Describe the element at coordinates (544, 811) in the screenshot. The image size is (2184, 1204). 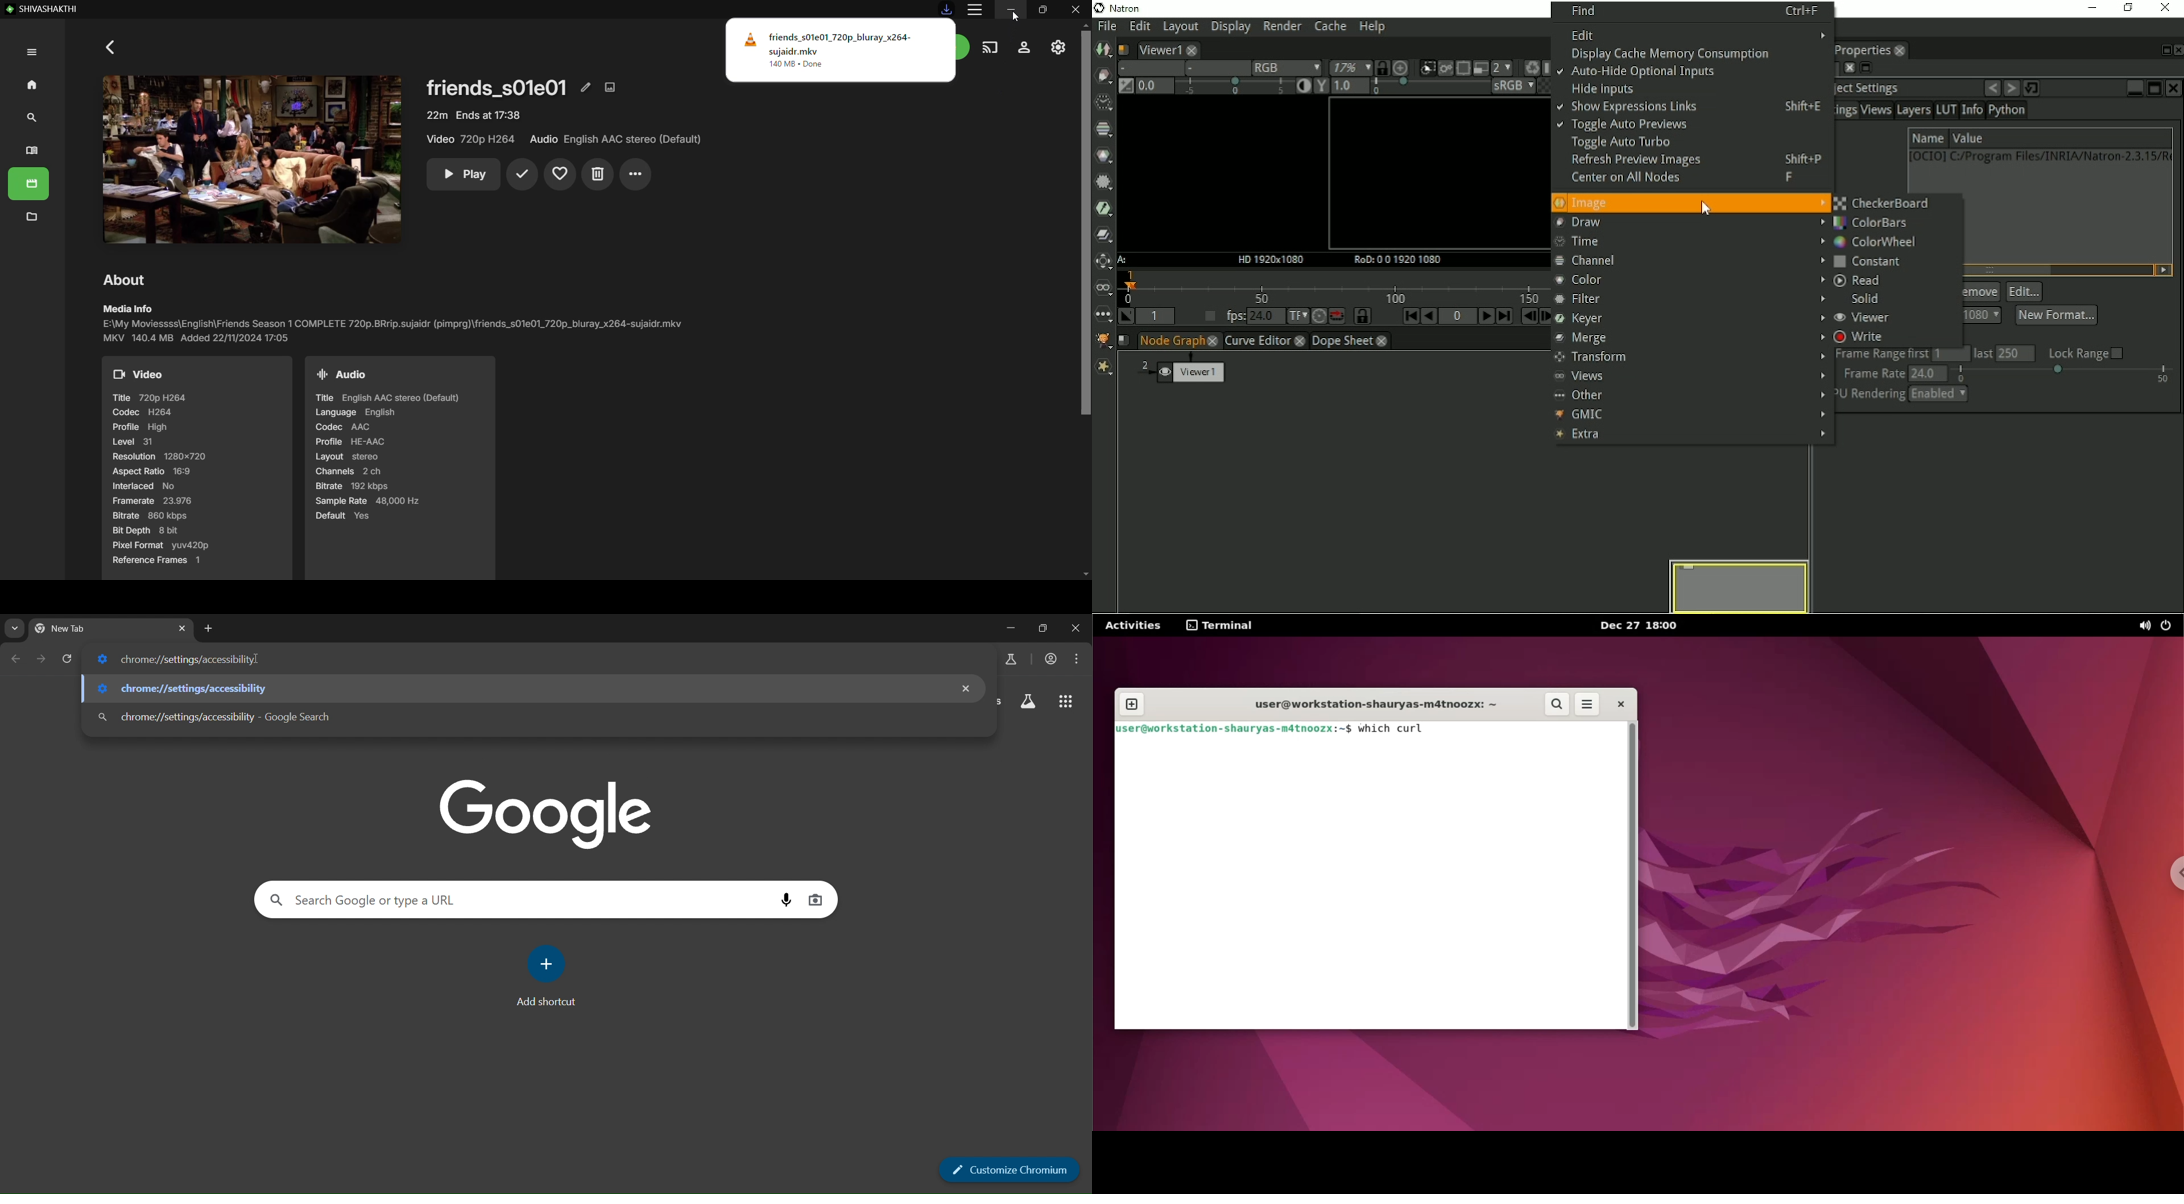
I see `google` at that location.